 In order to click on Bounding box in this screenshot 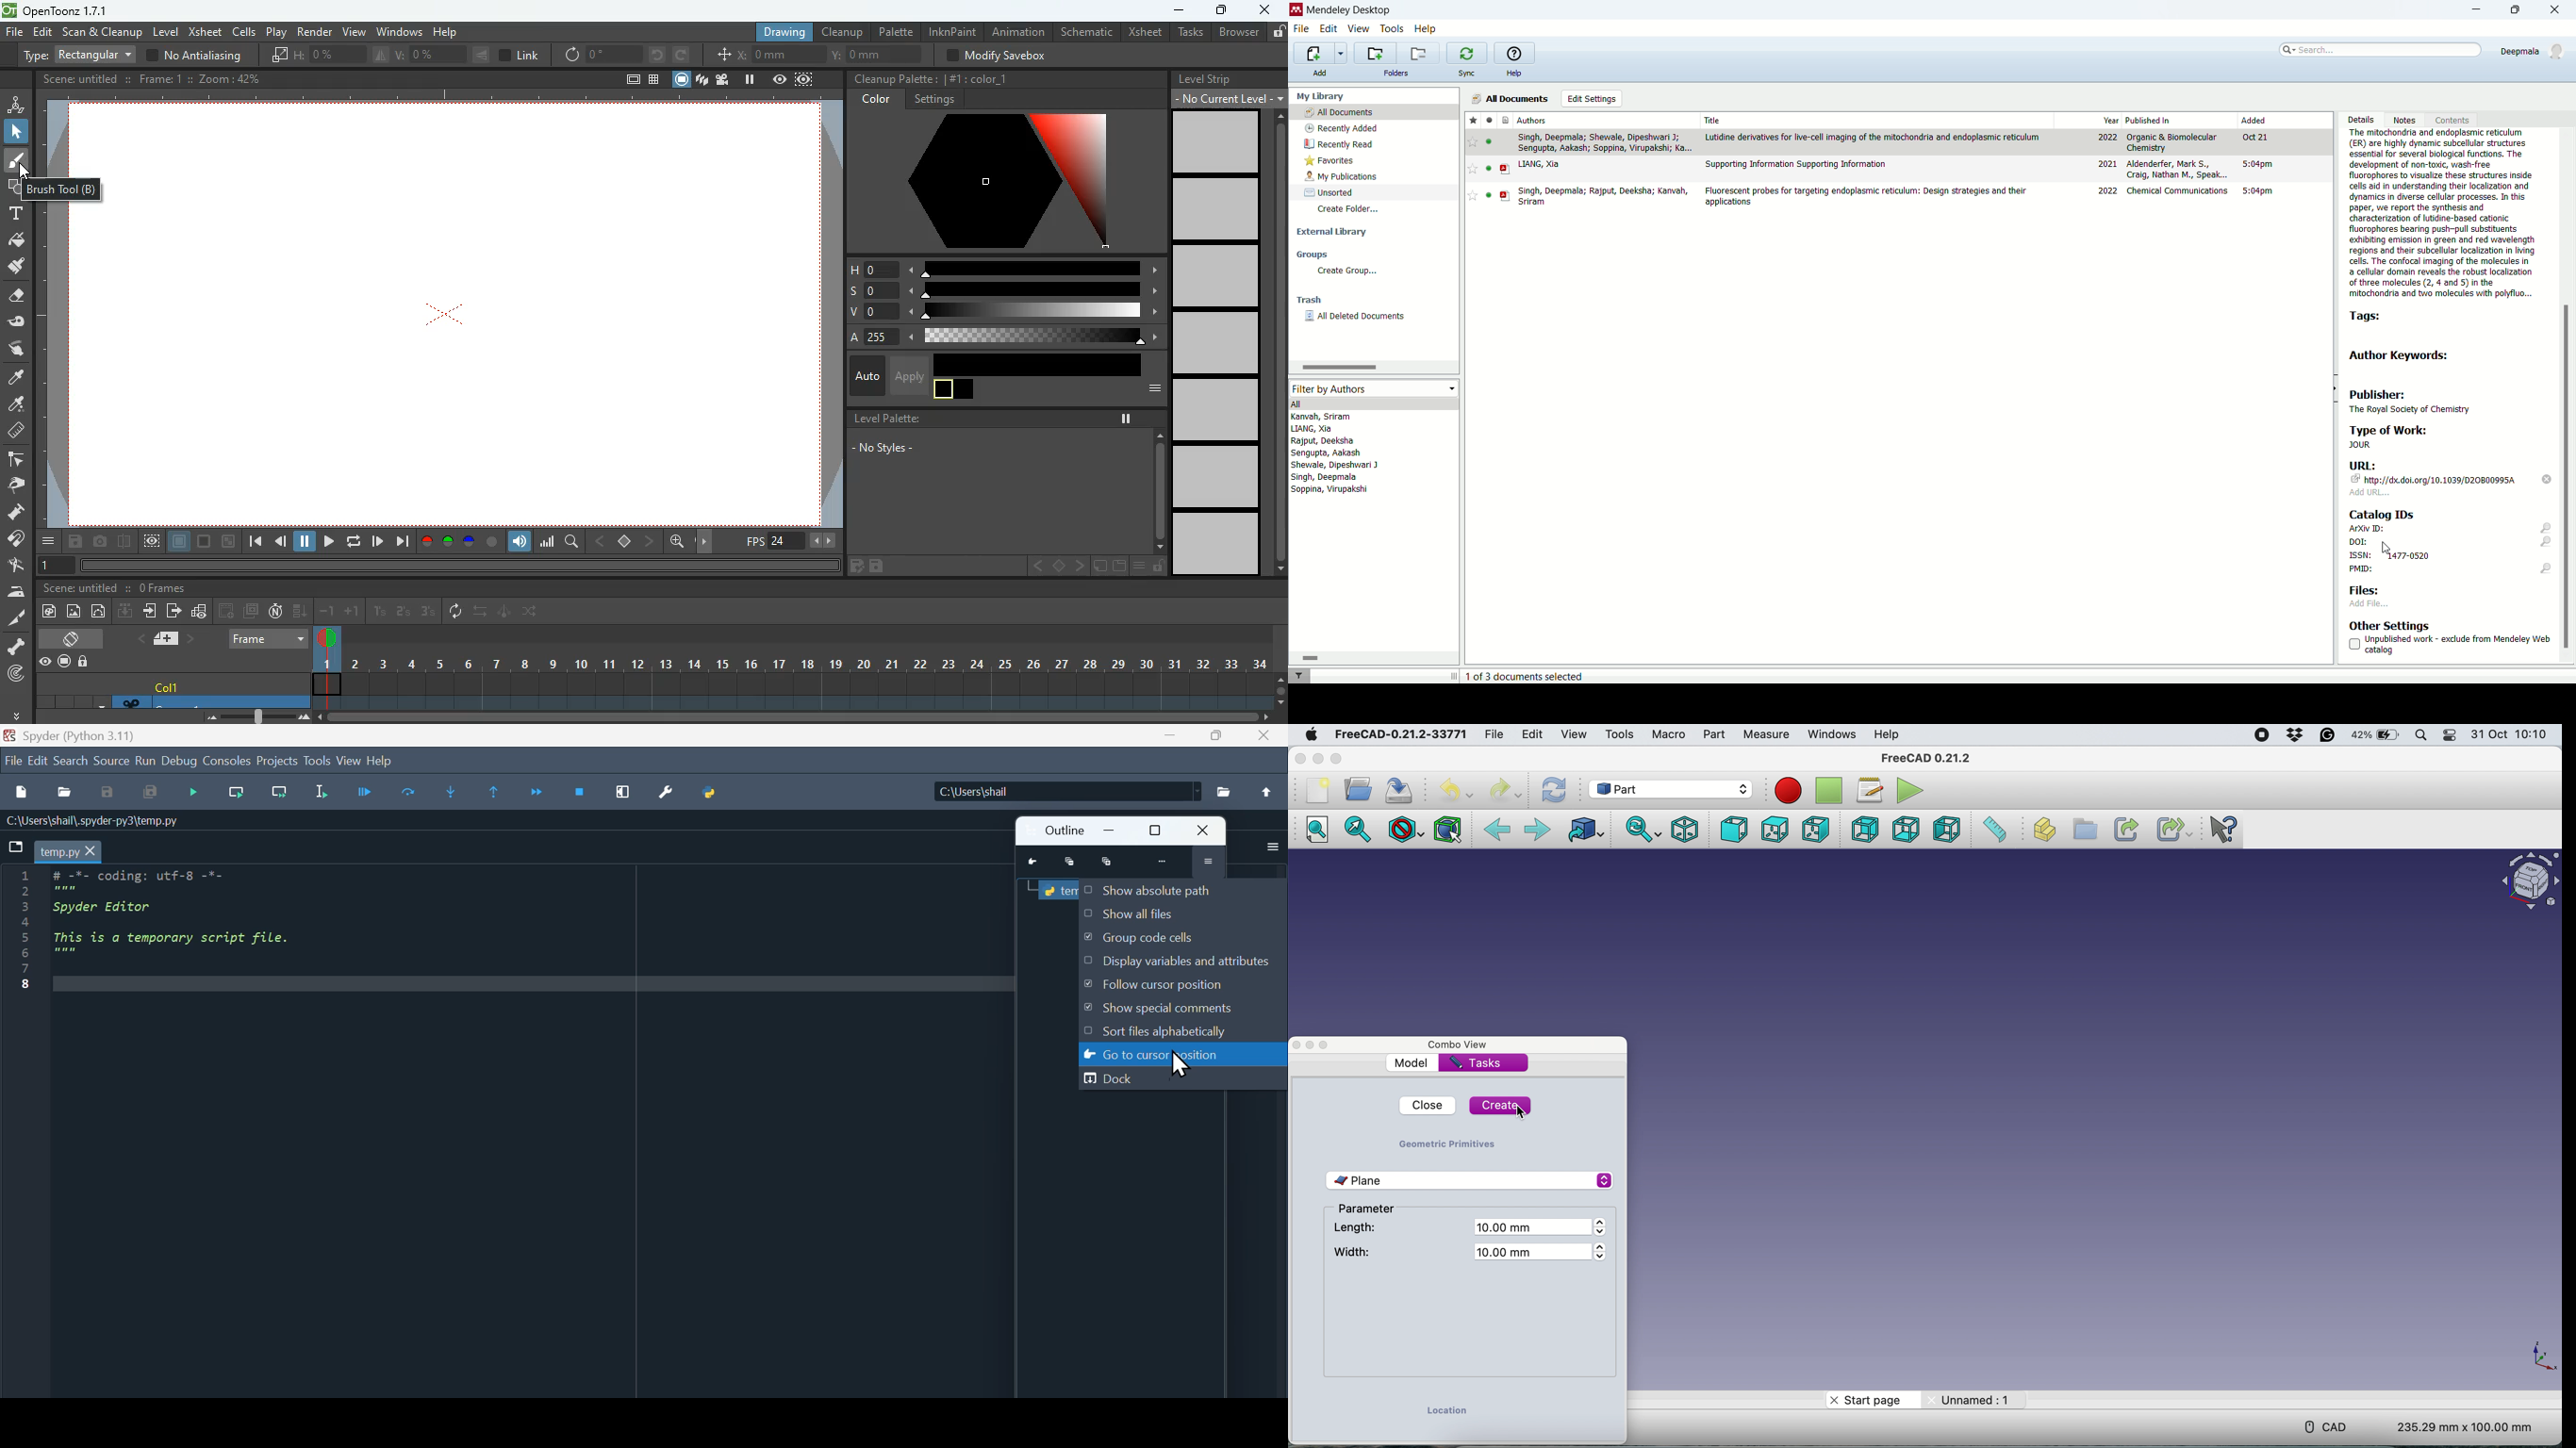, I will do `click(1447, 830)`.